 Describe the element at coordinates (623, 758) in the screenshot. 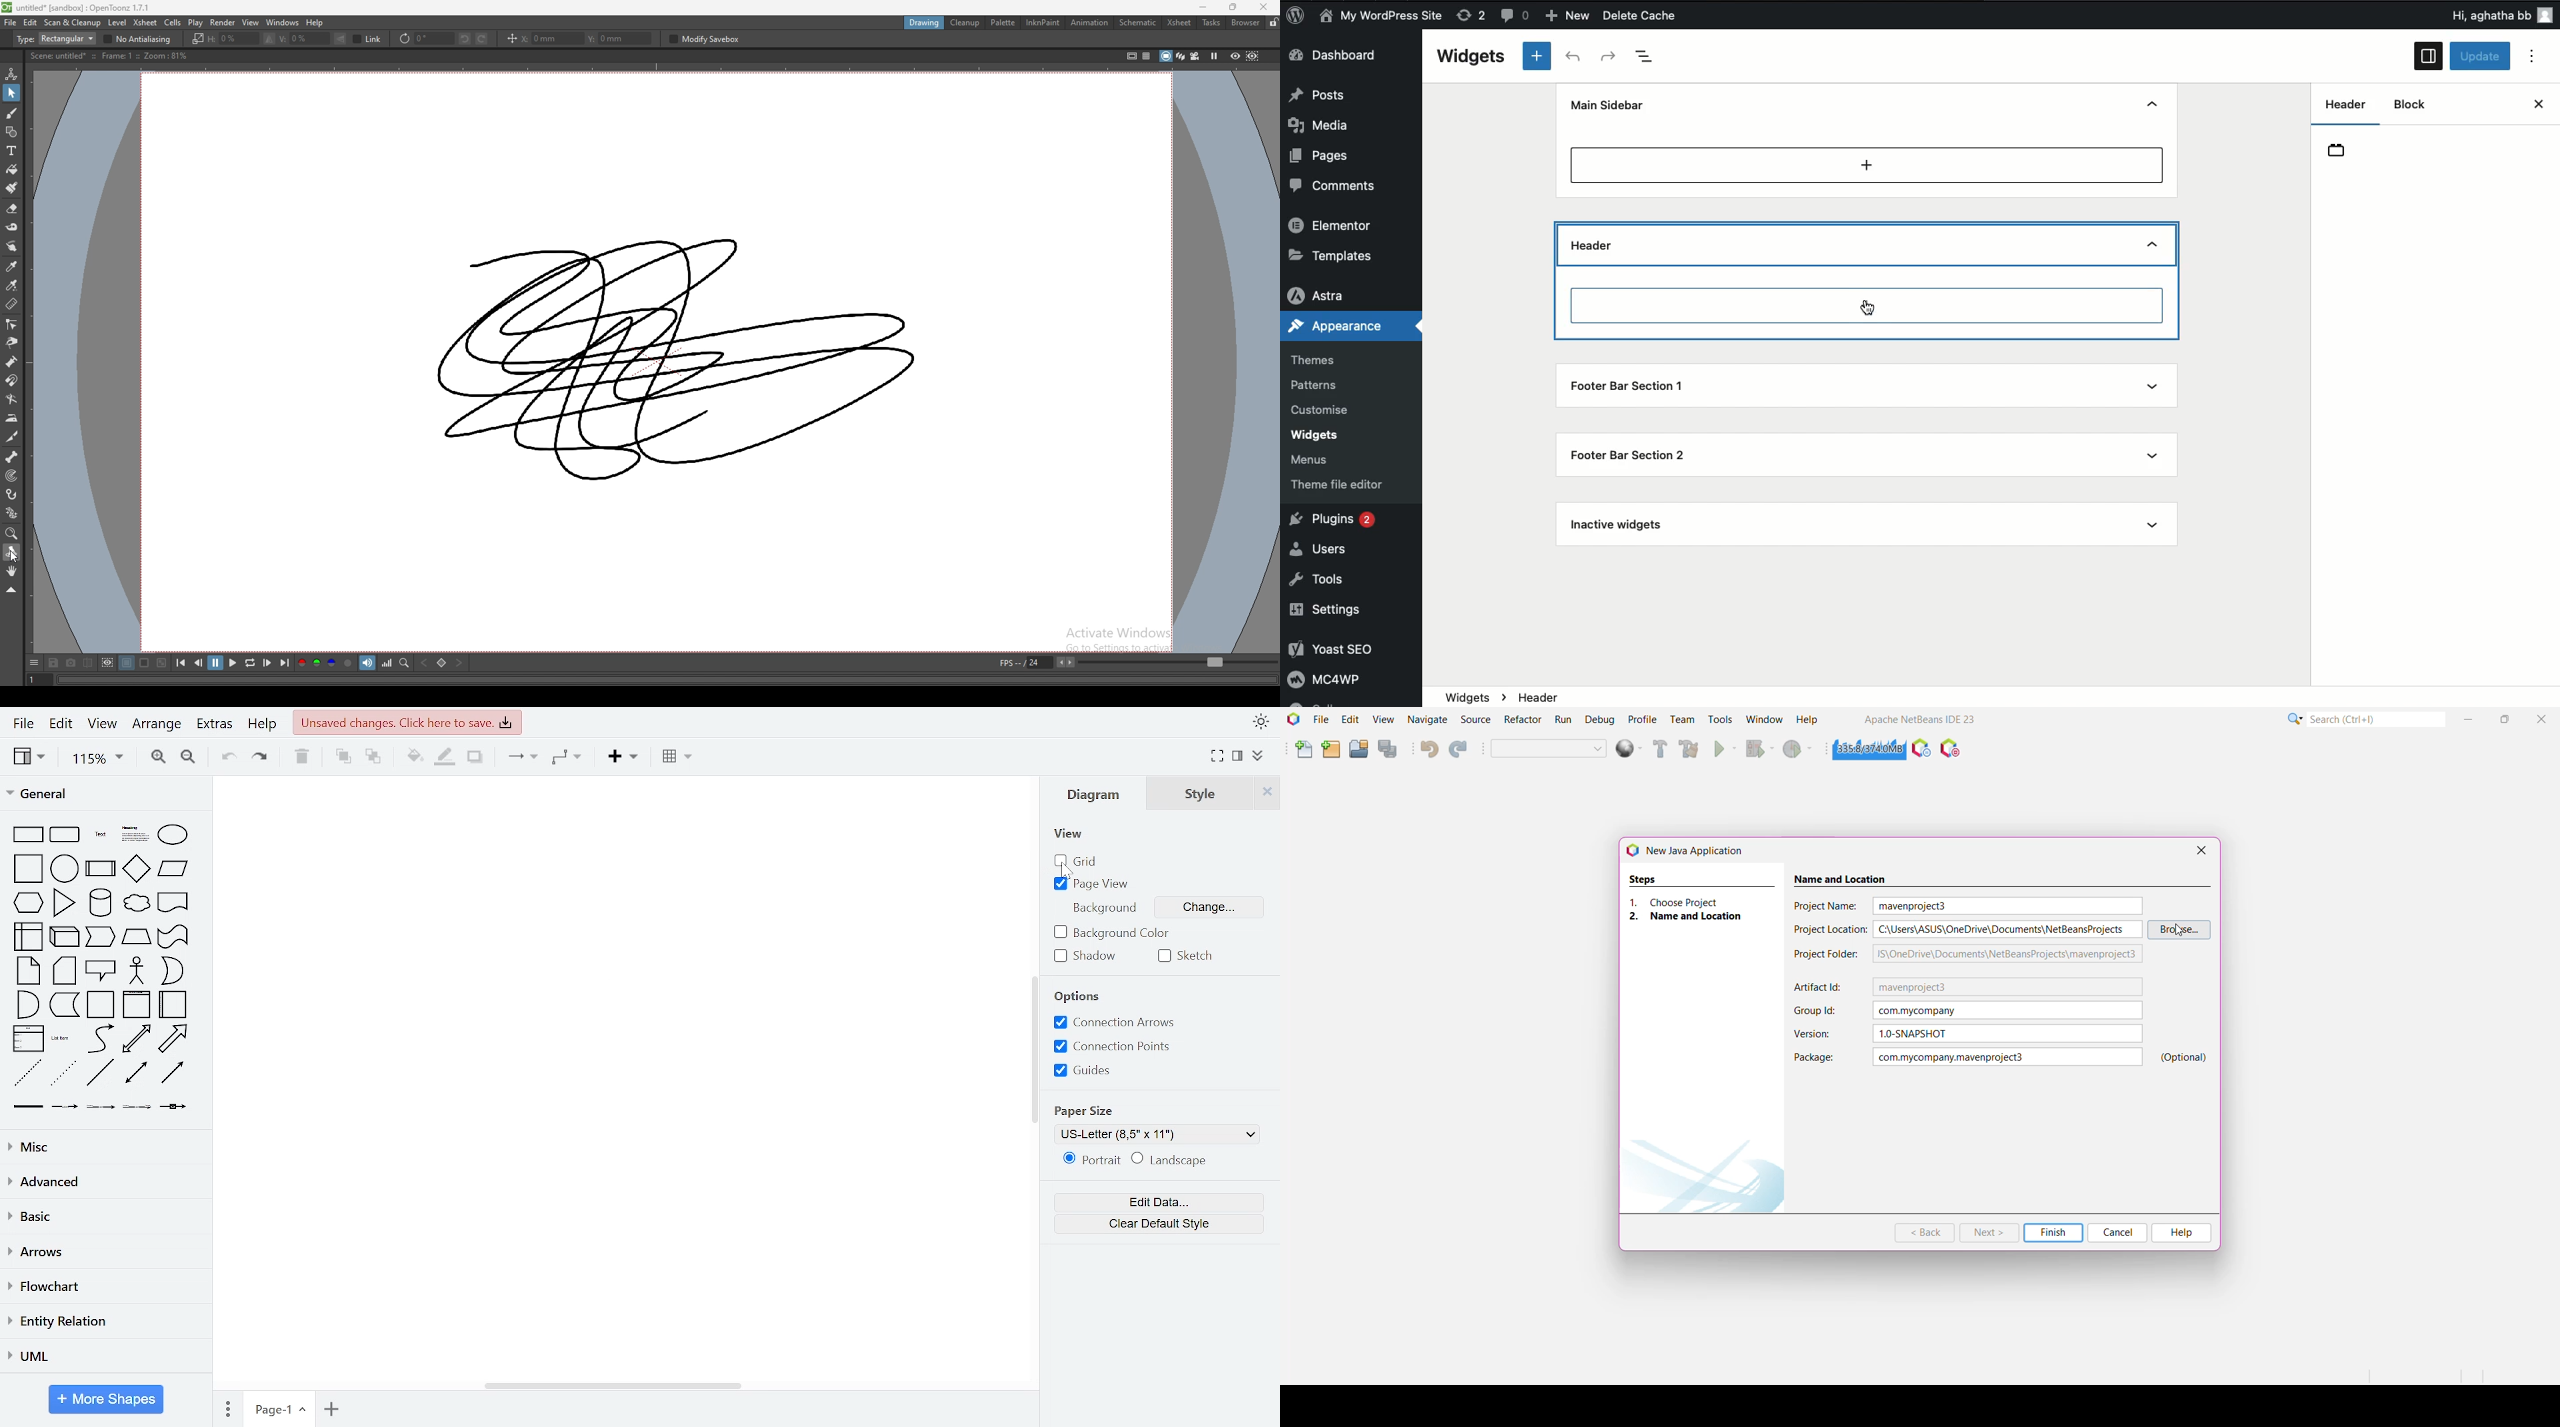

I see `insert` at that location.